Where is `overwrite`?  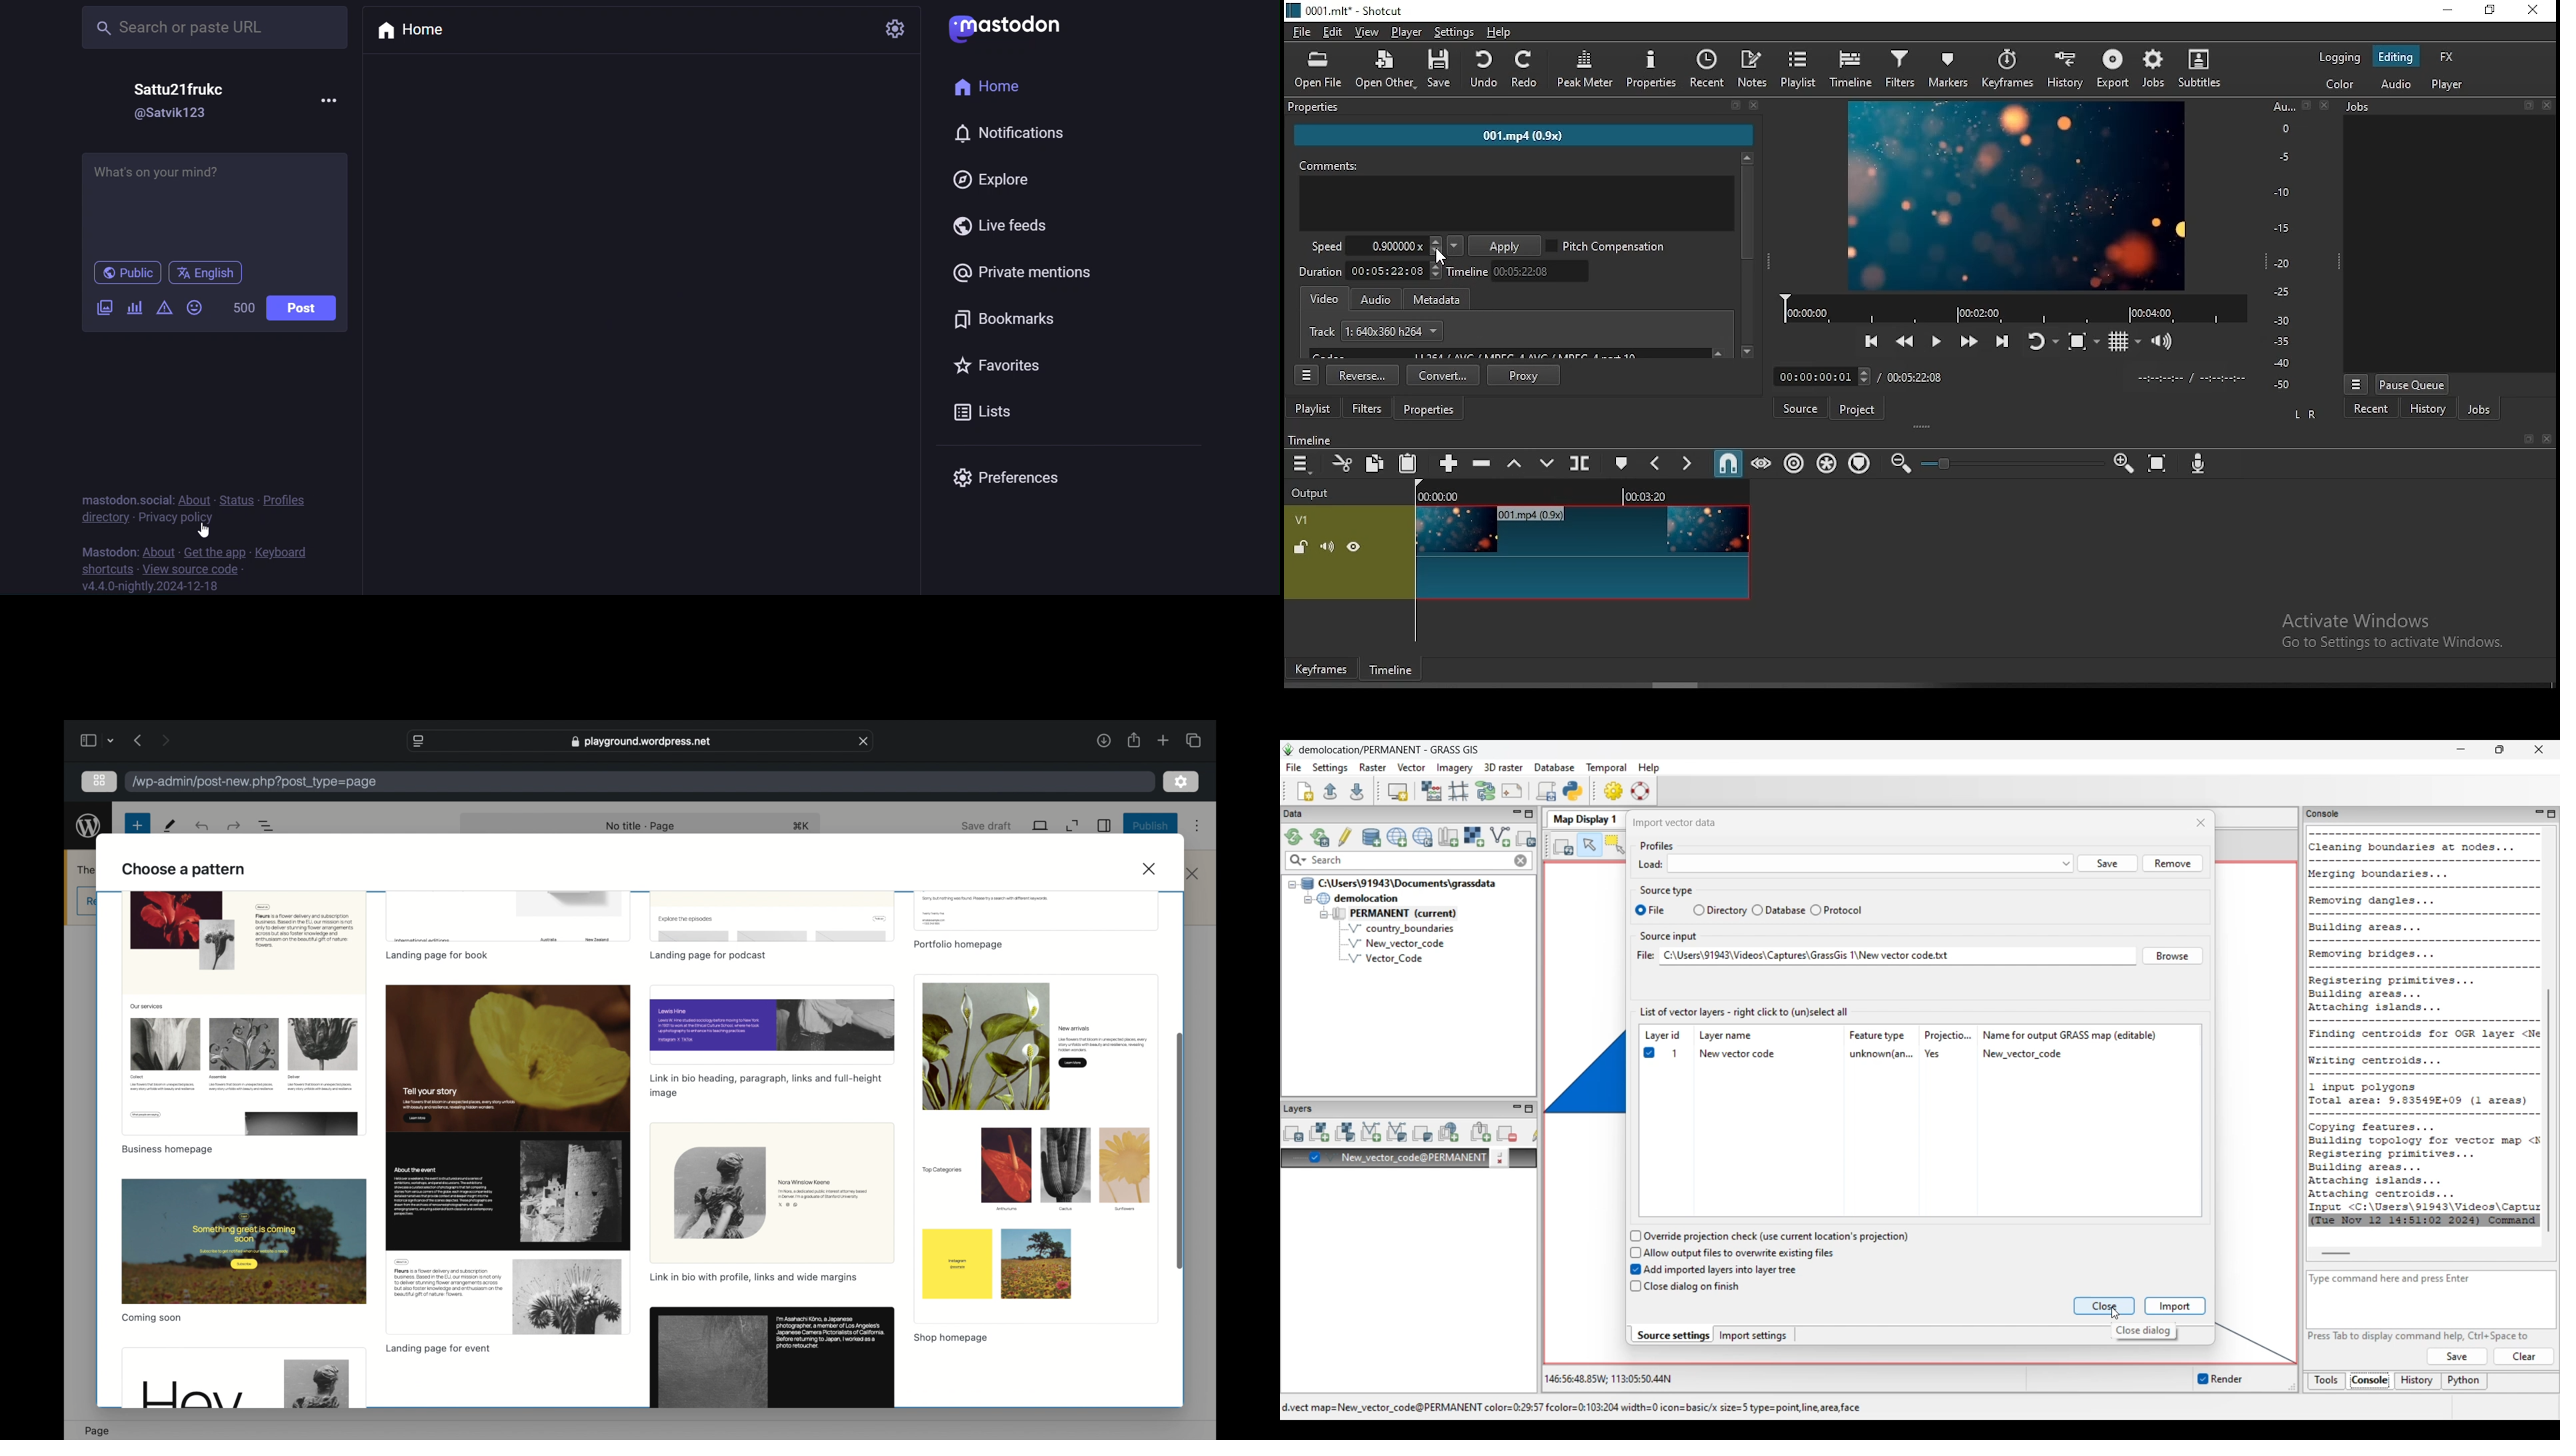 overwrite is located at coordinates (1547, 464).